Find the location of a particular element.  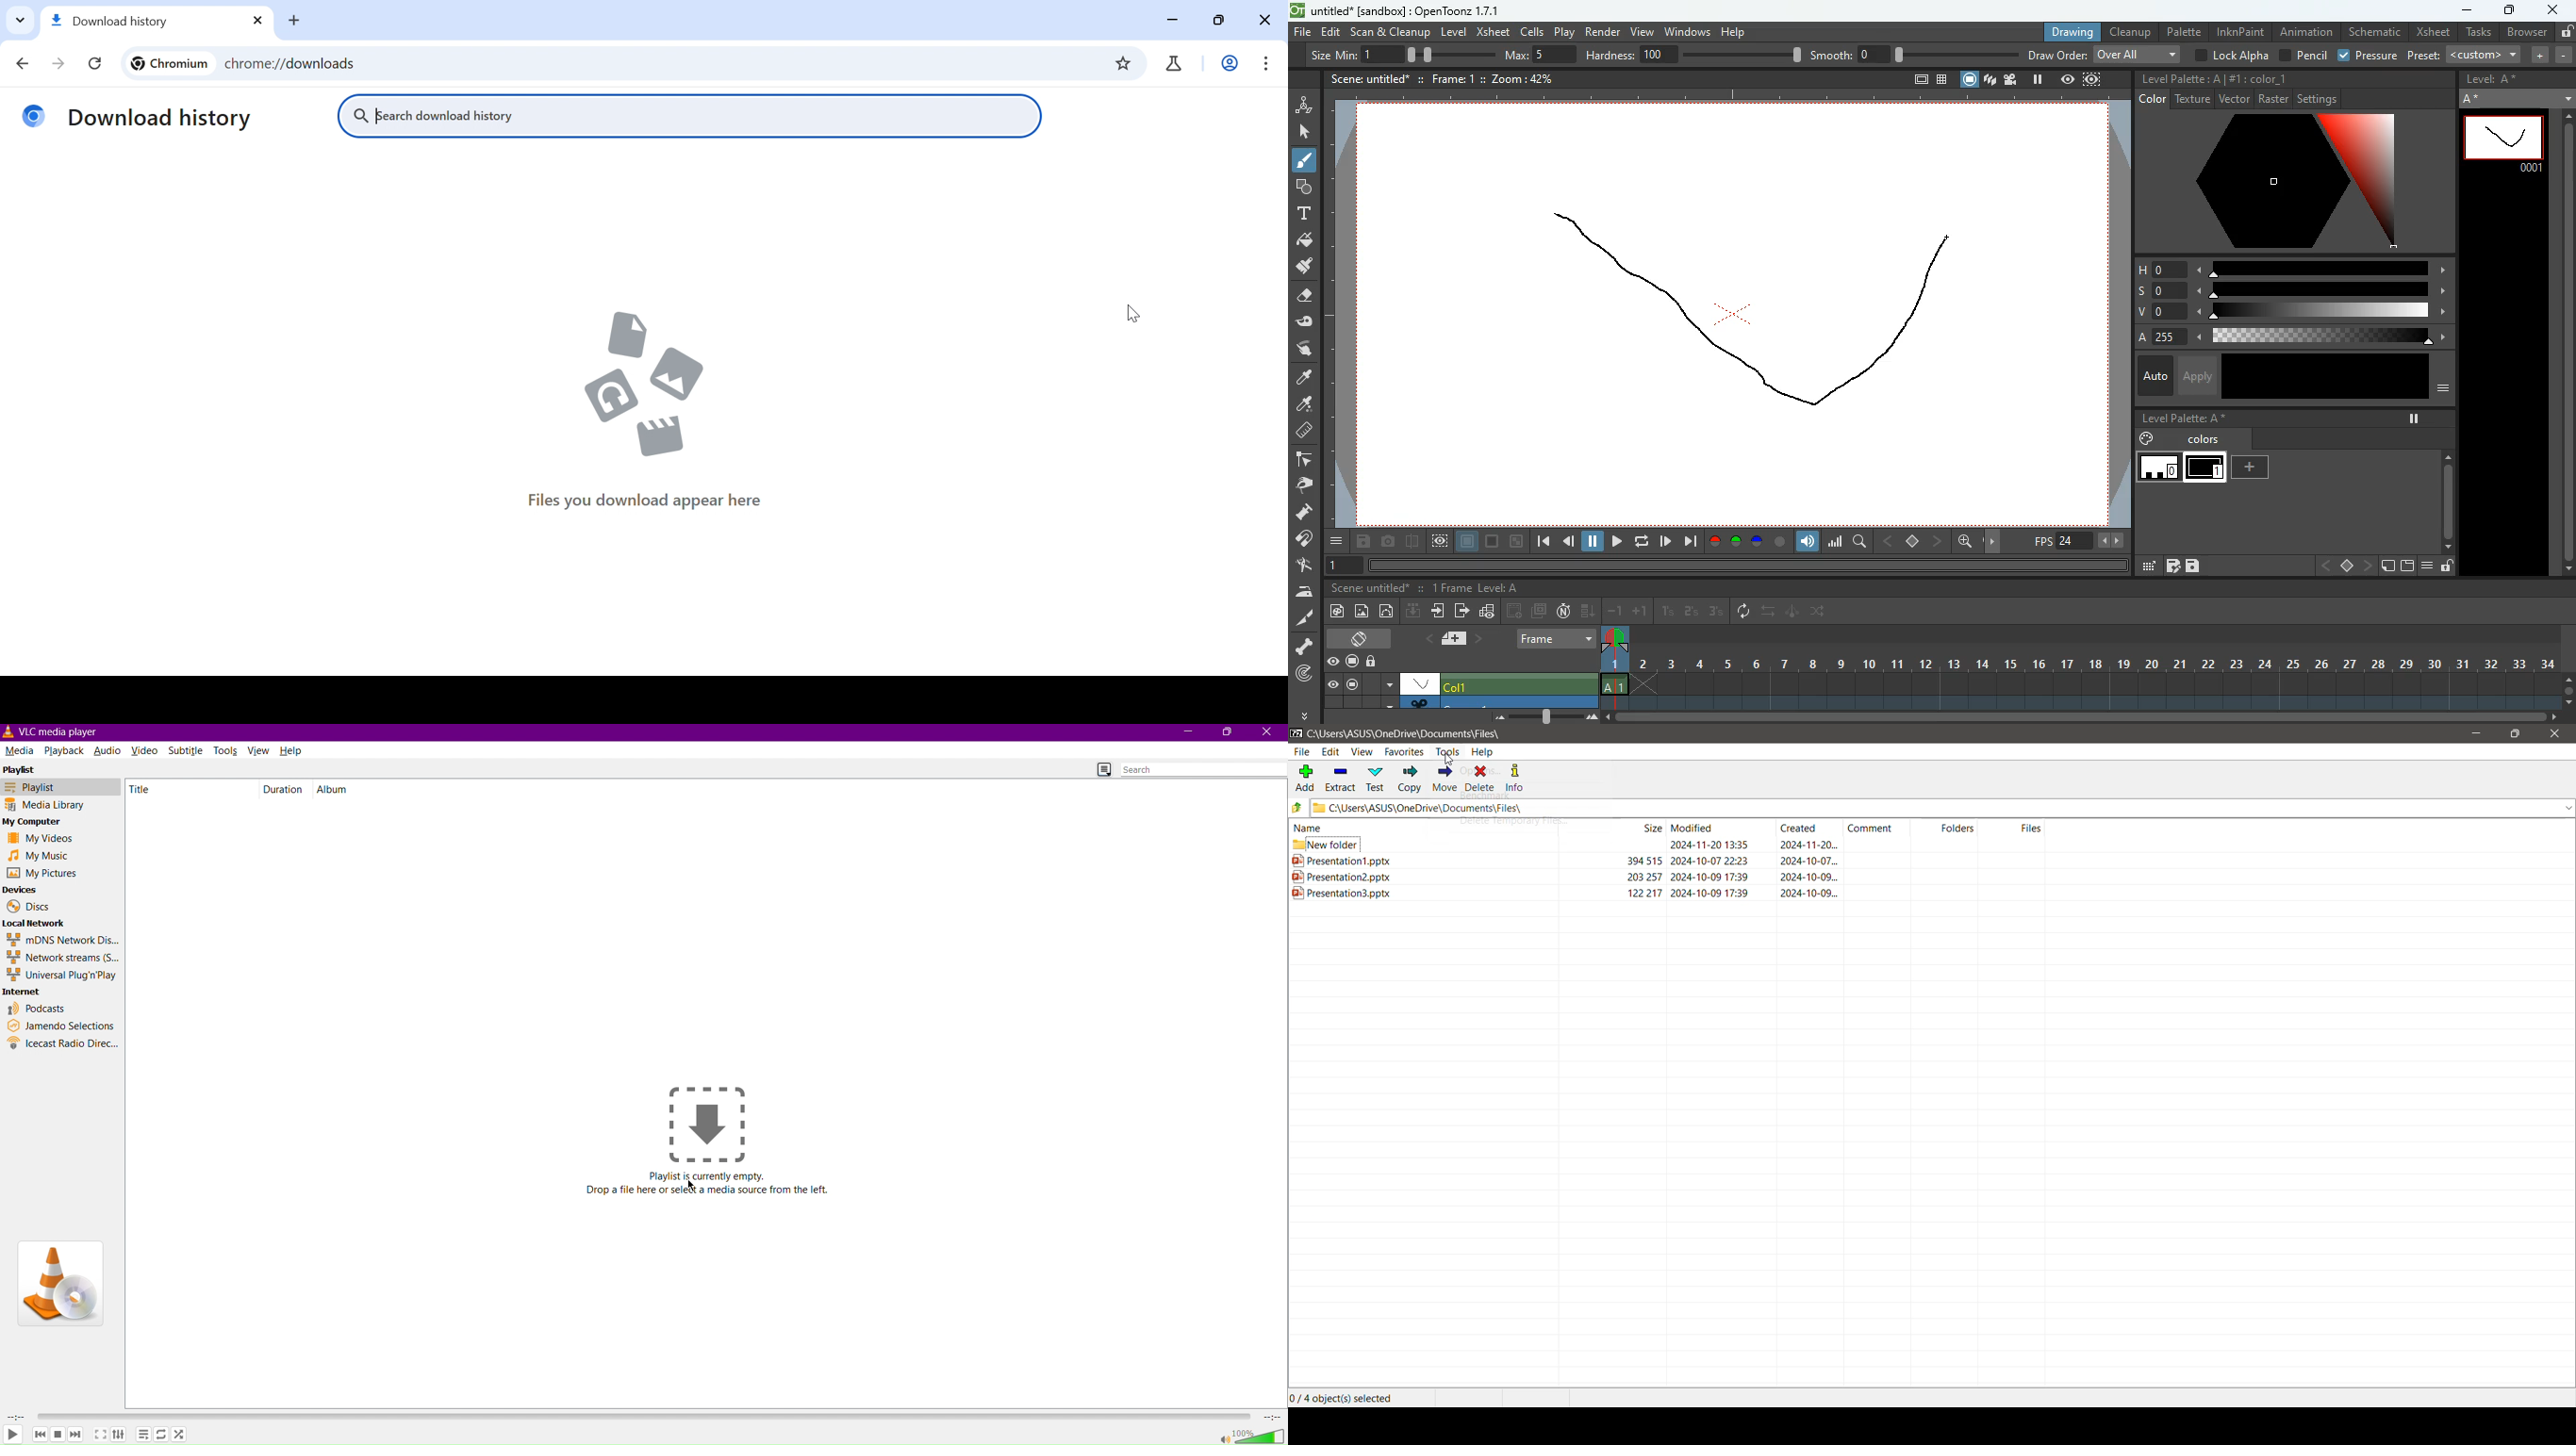

search is located at coordinates (1861, 544).